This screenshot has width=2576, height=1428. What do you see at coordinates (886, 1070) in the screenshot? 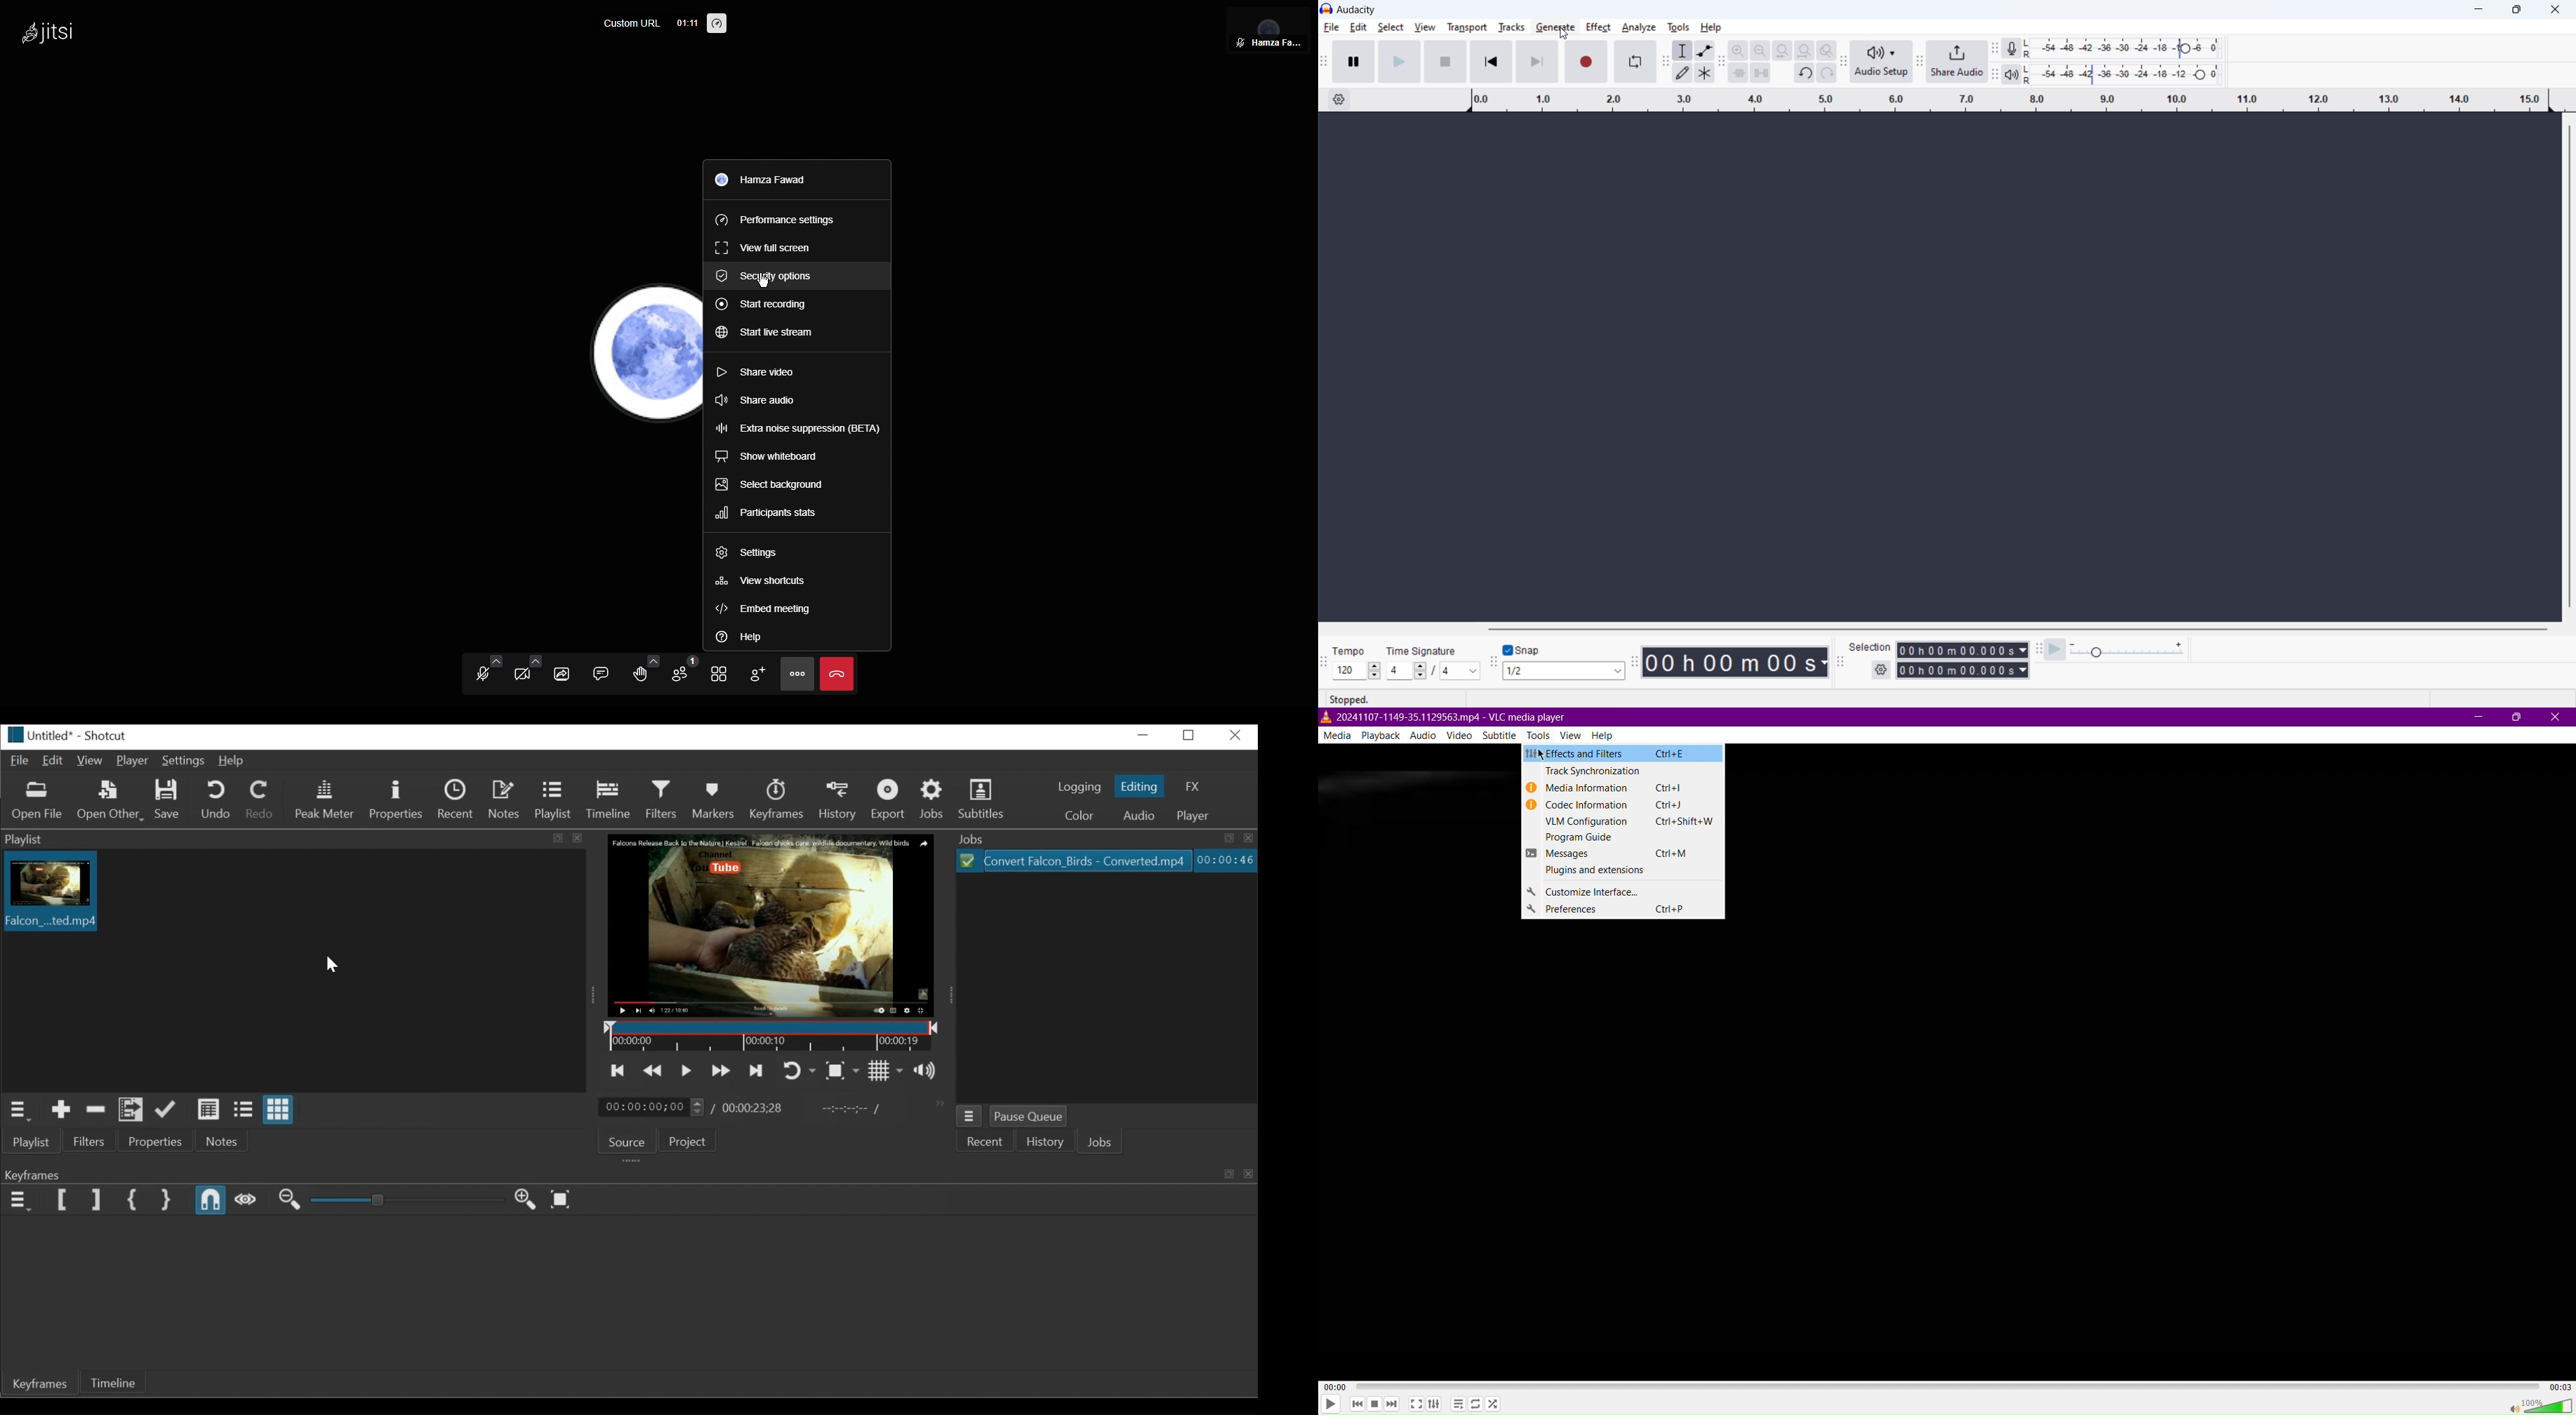
I see `Toggle grid display on the player` at bounding box center [886, 1070].